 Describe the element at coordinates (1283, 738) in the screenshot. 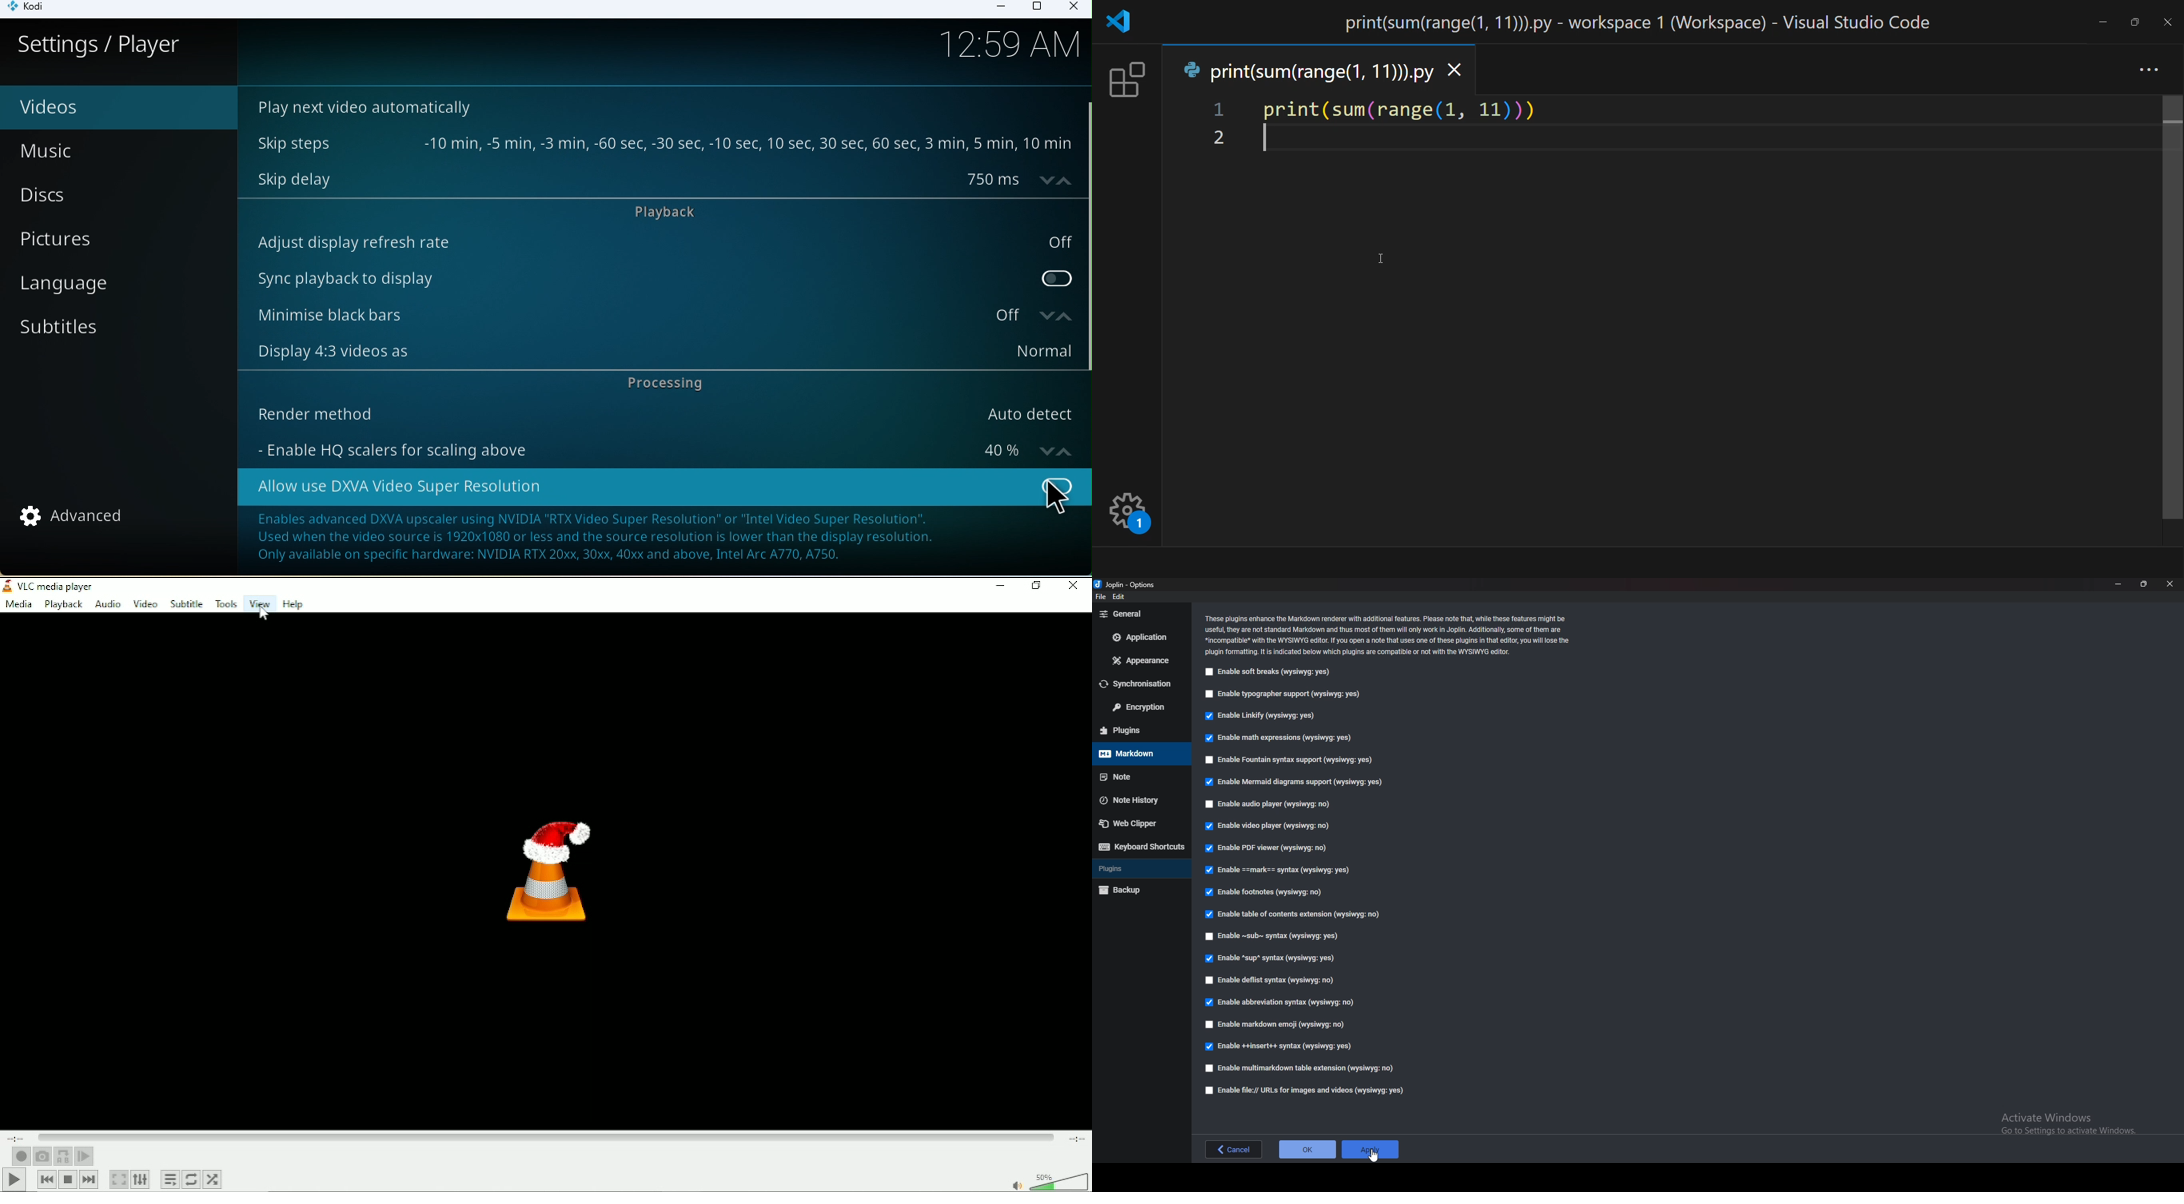

I see `Enable math expressions` at that location.